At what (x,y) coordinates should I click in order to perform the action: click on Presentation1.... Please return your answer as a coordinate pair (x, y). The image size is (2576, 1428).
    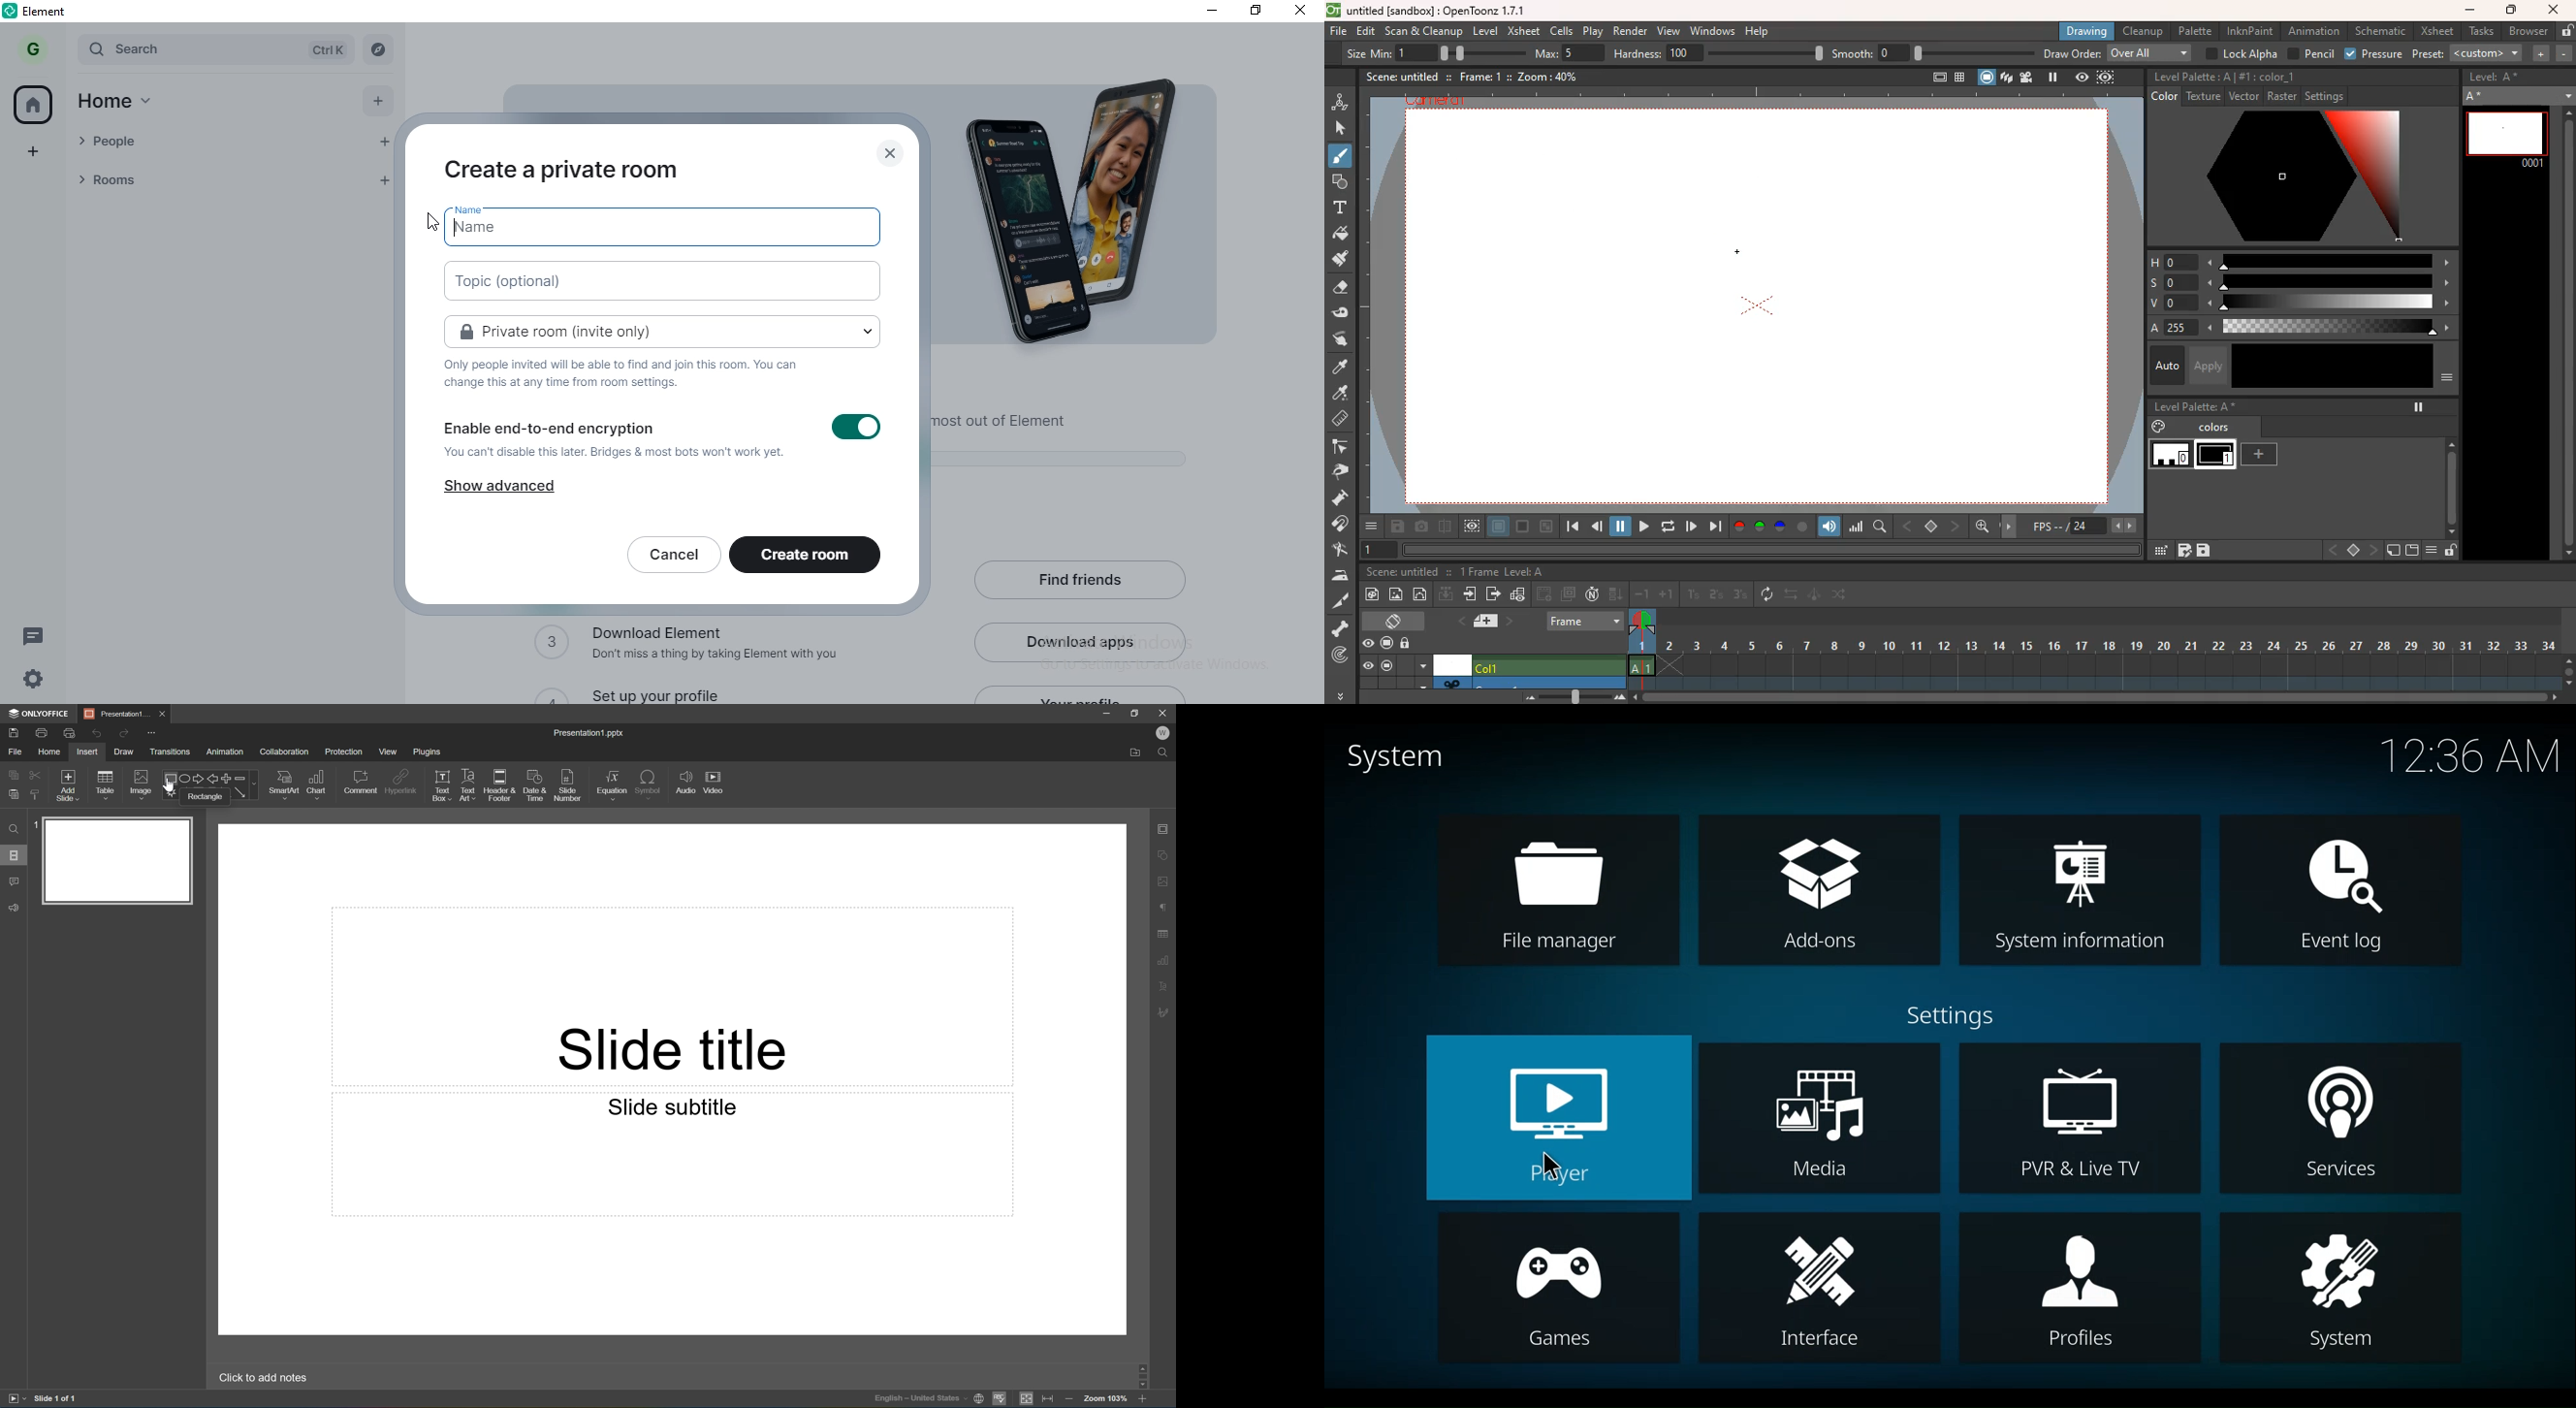
    Looking at the image, I should click on (113, 713).